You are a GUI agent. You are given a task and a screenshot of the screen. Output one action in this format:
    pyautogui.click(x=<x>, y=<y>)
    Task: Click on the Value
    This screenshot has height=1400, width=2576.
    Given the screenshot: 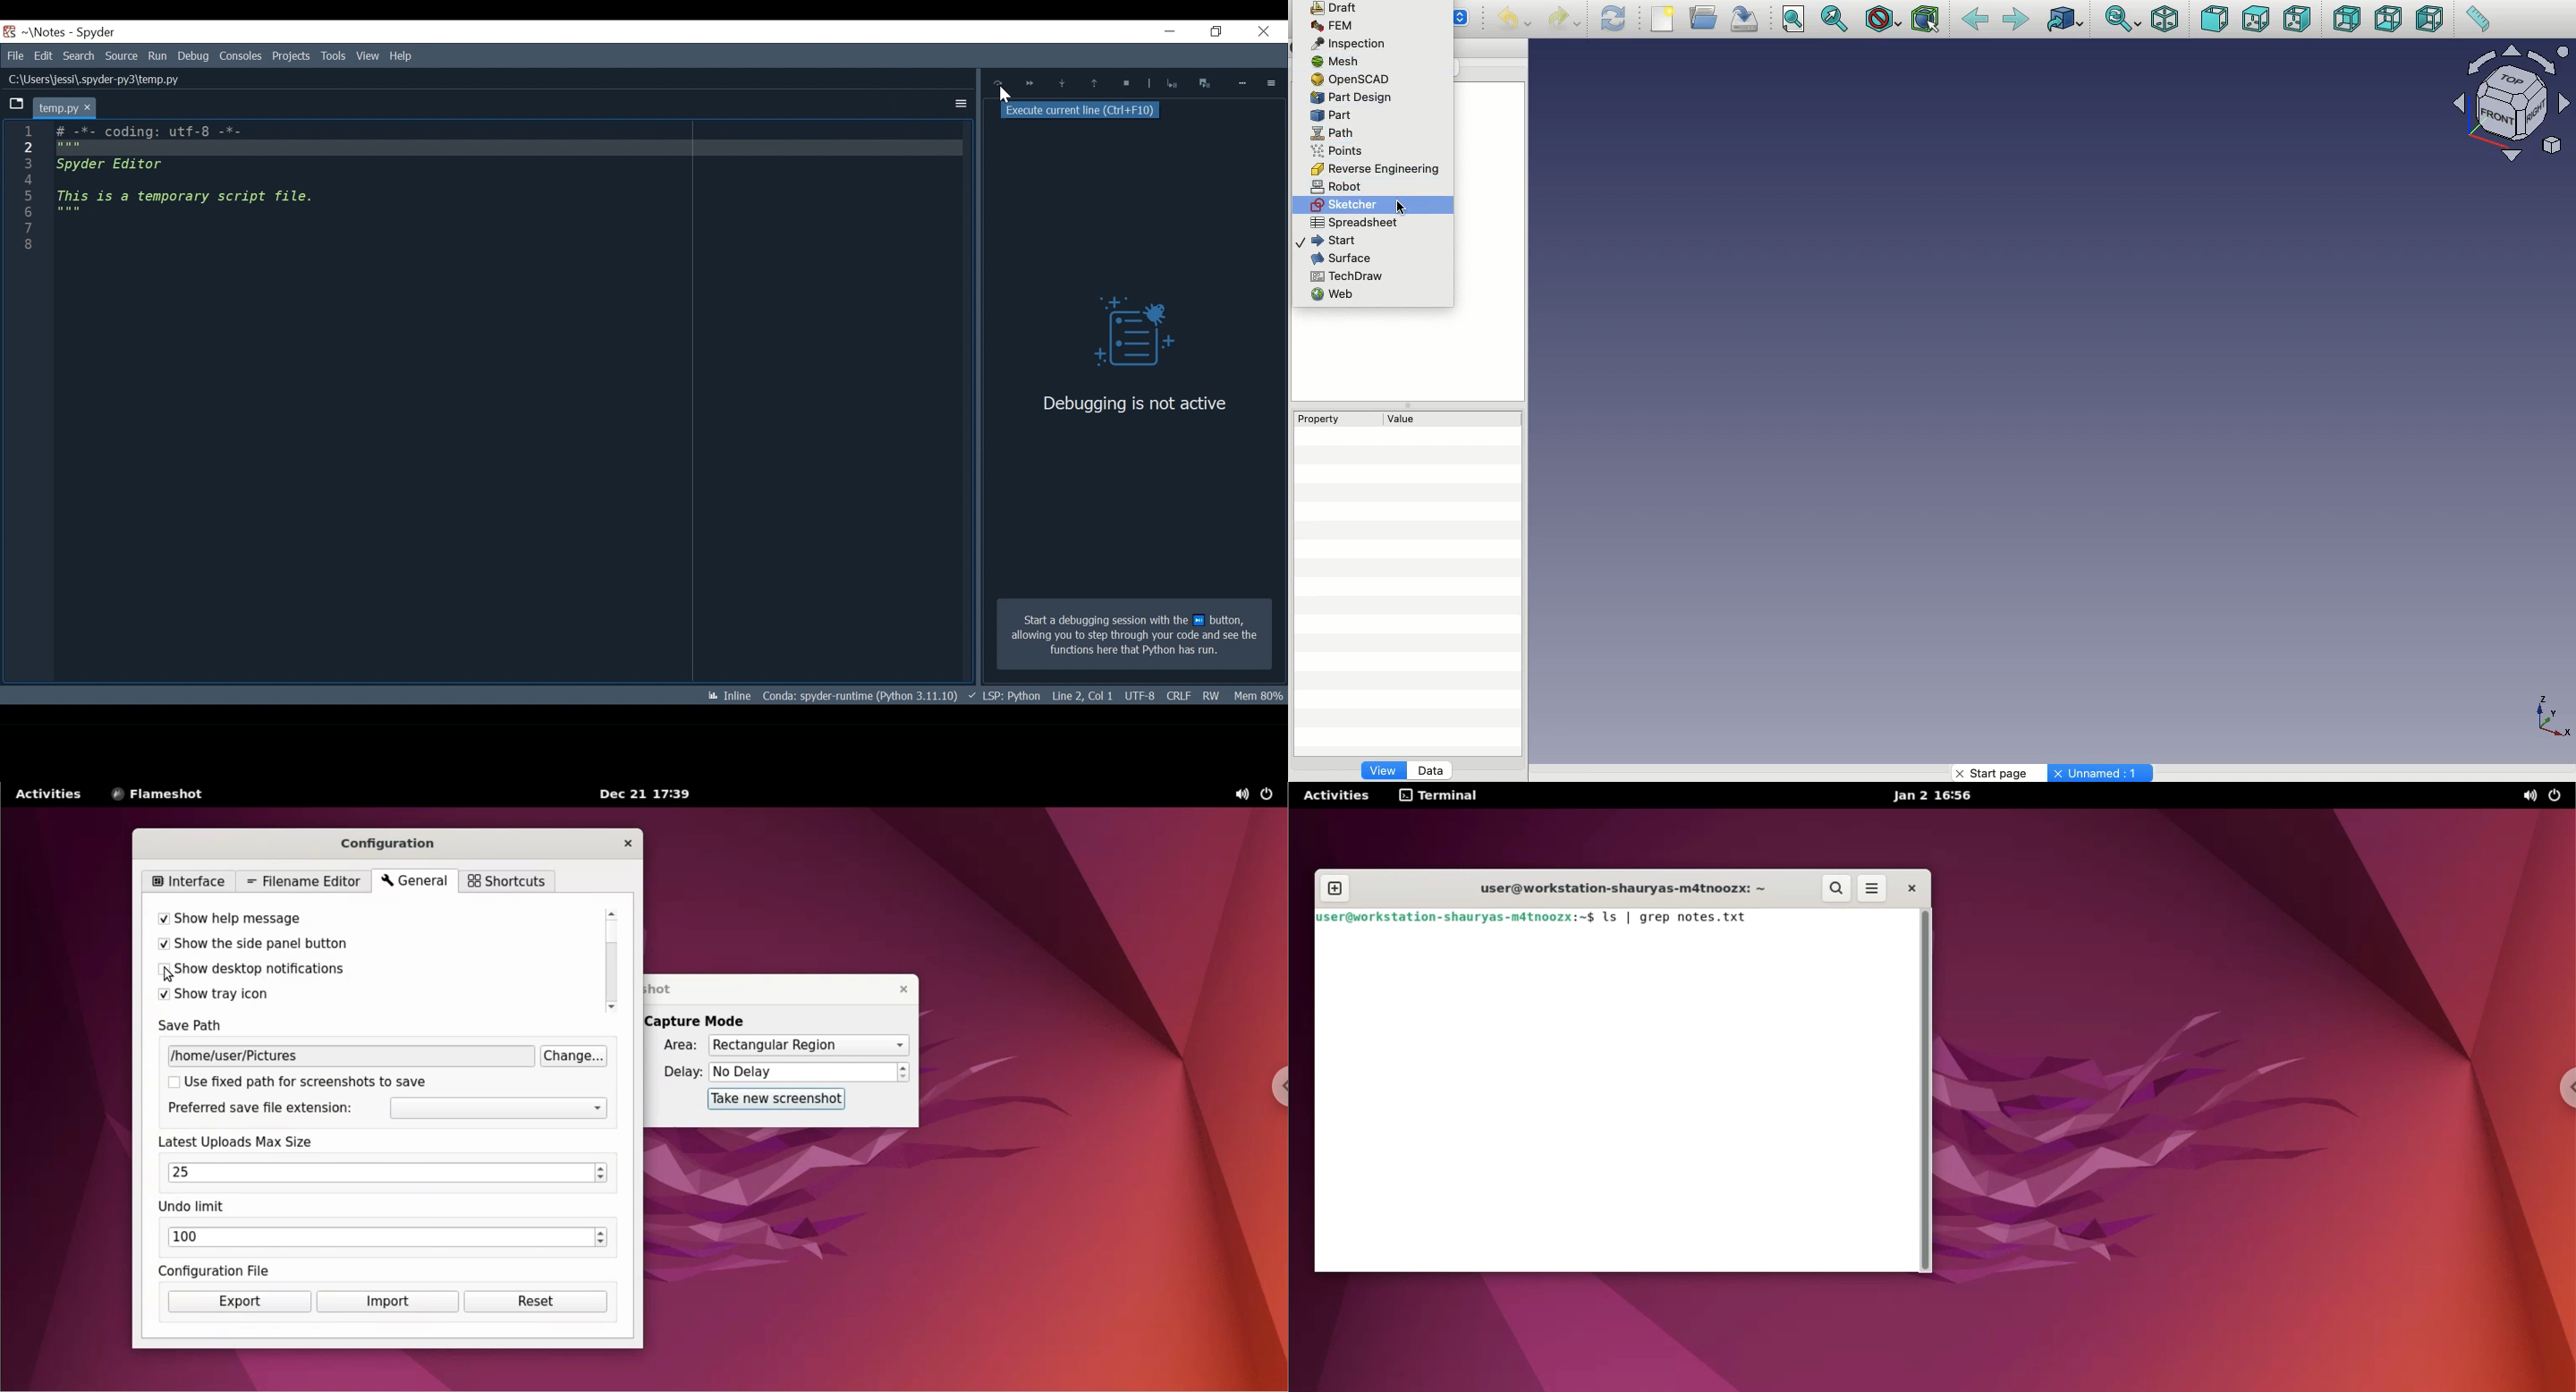 What is the action you would take?
    pyautogui.click(x=1404, y=419)
    